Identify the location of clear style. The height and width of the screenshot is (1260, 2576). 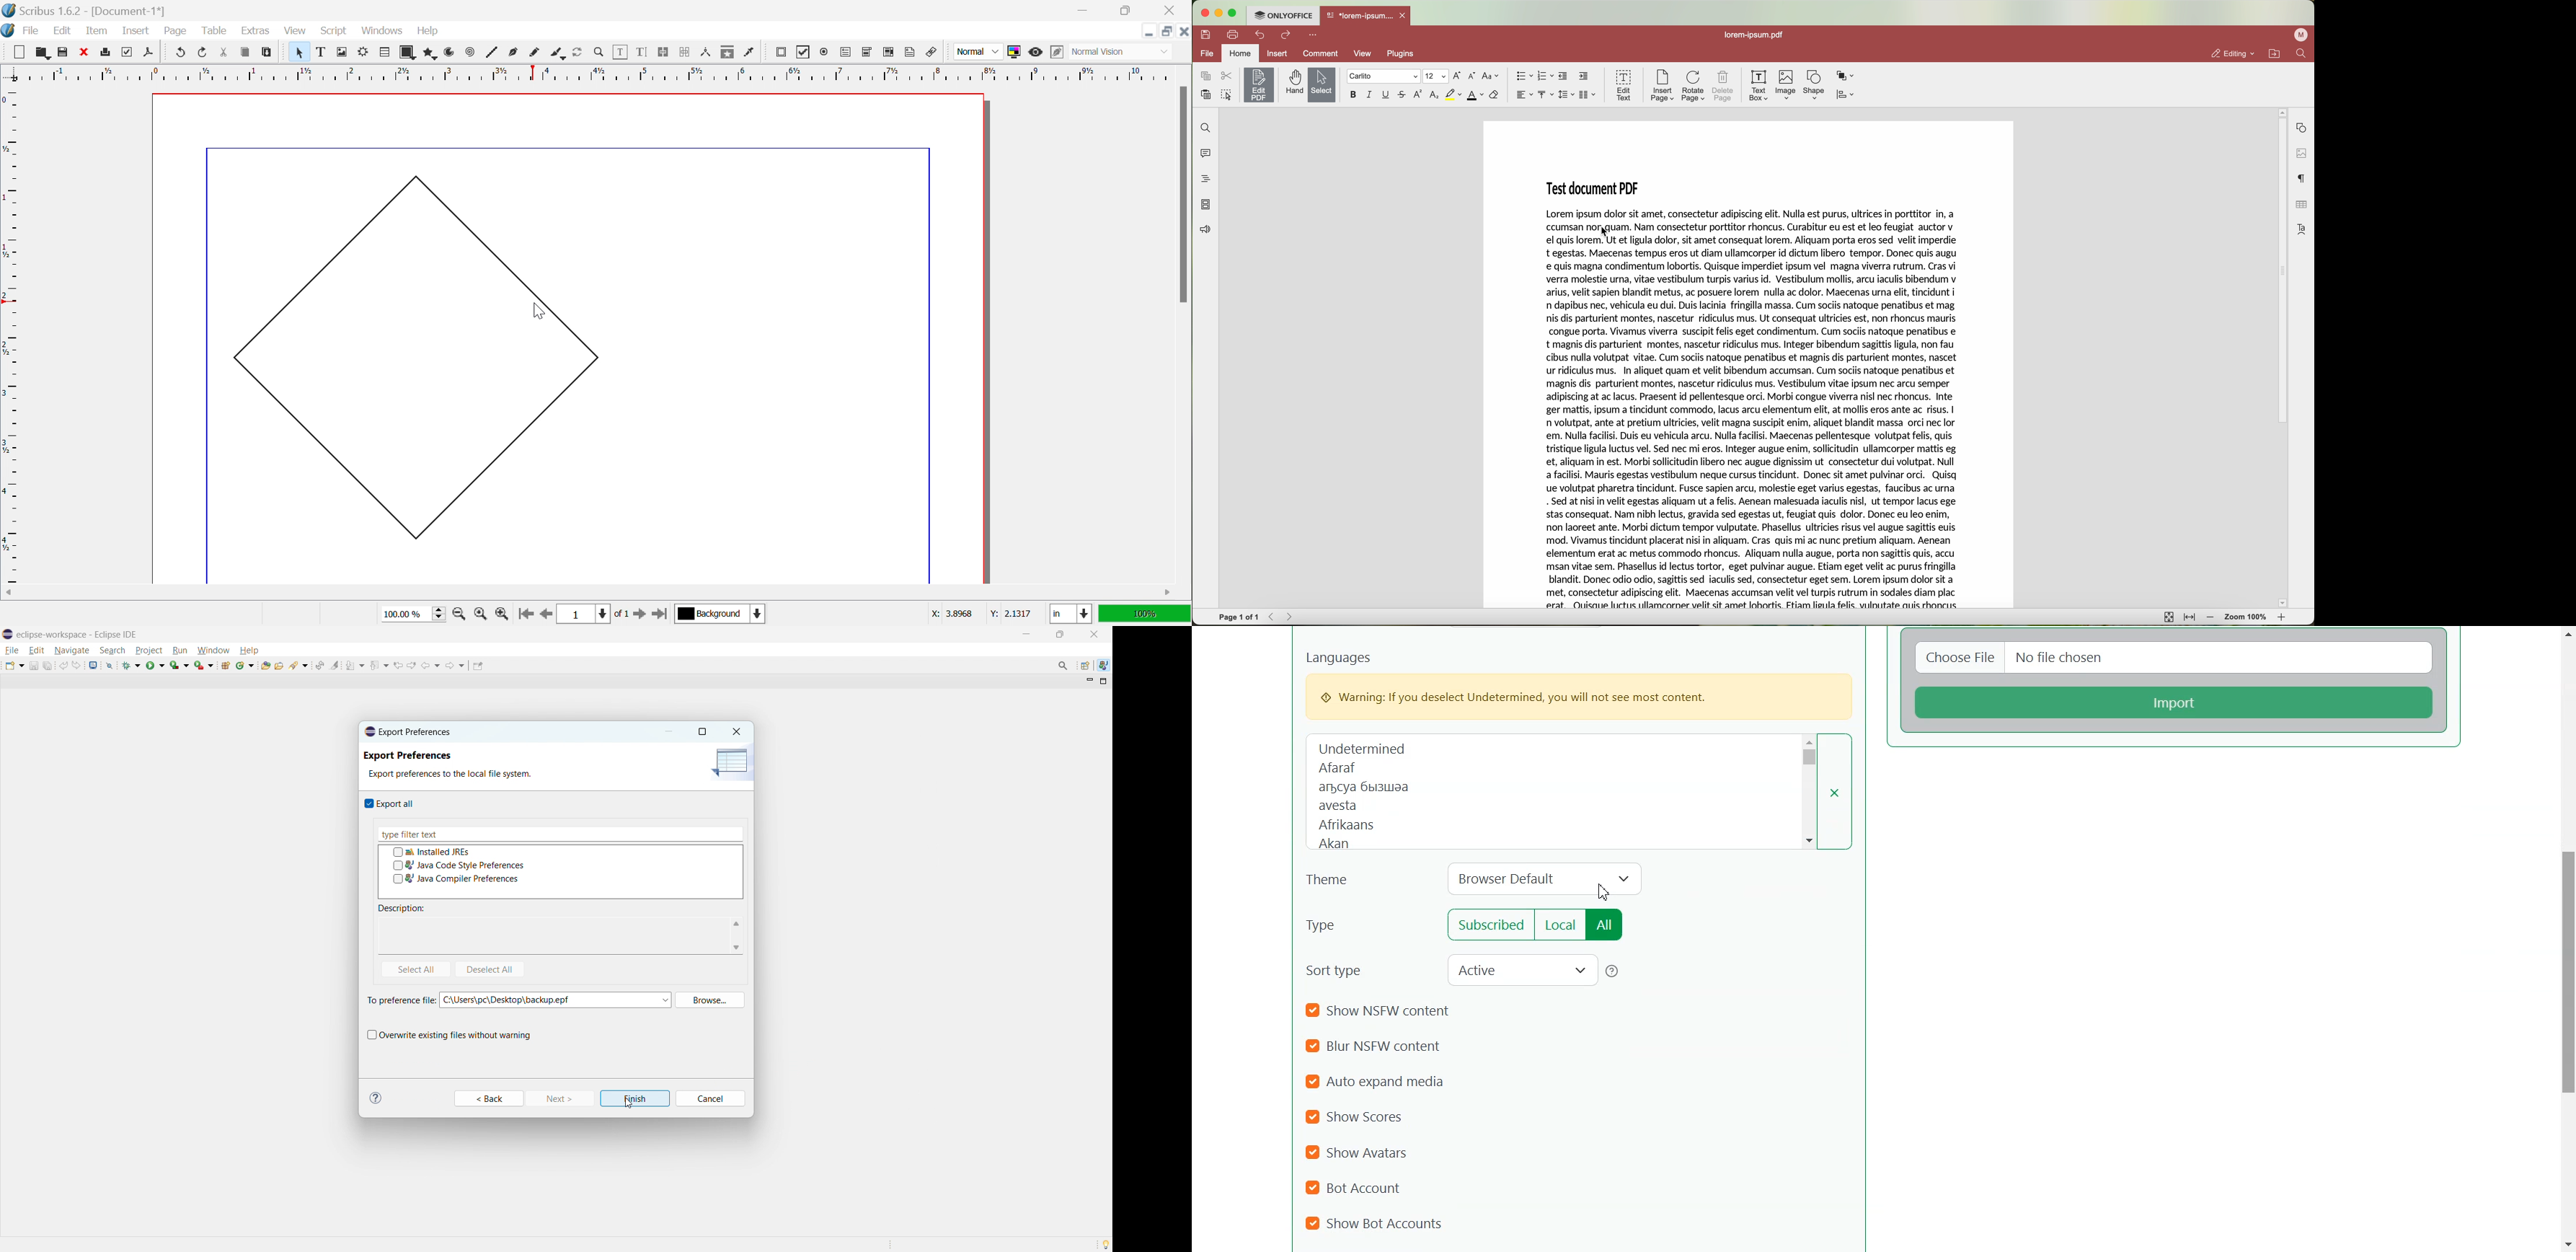
(1494, 96).